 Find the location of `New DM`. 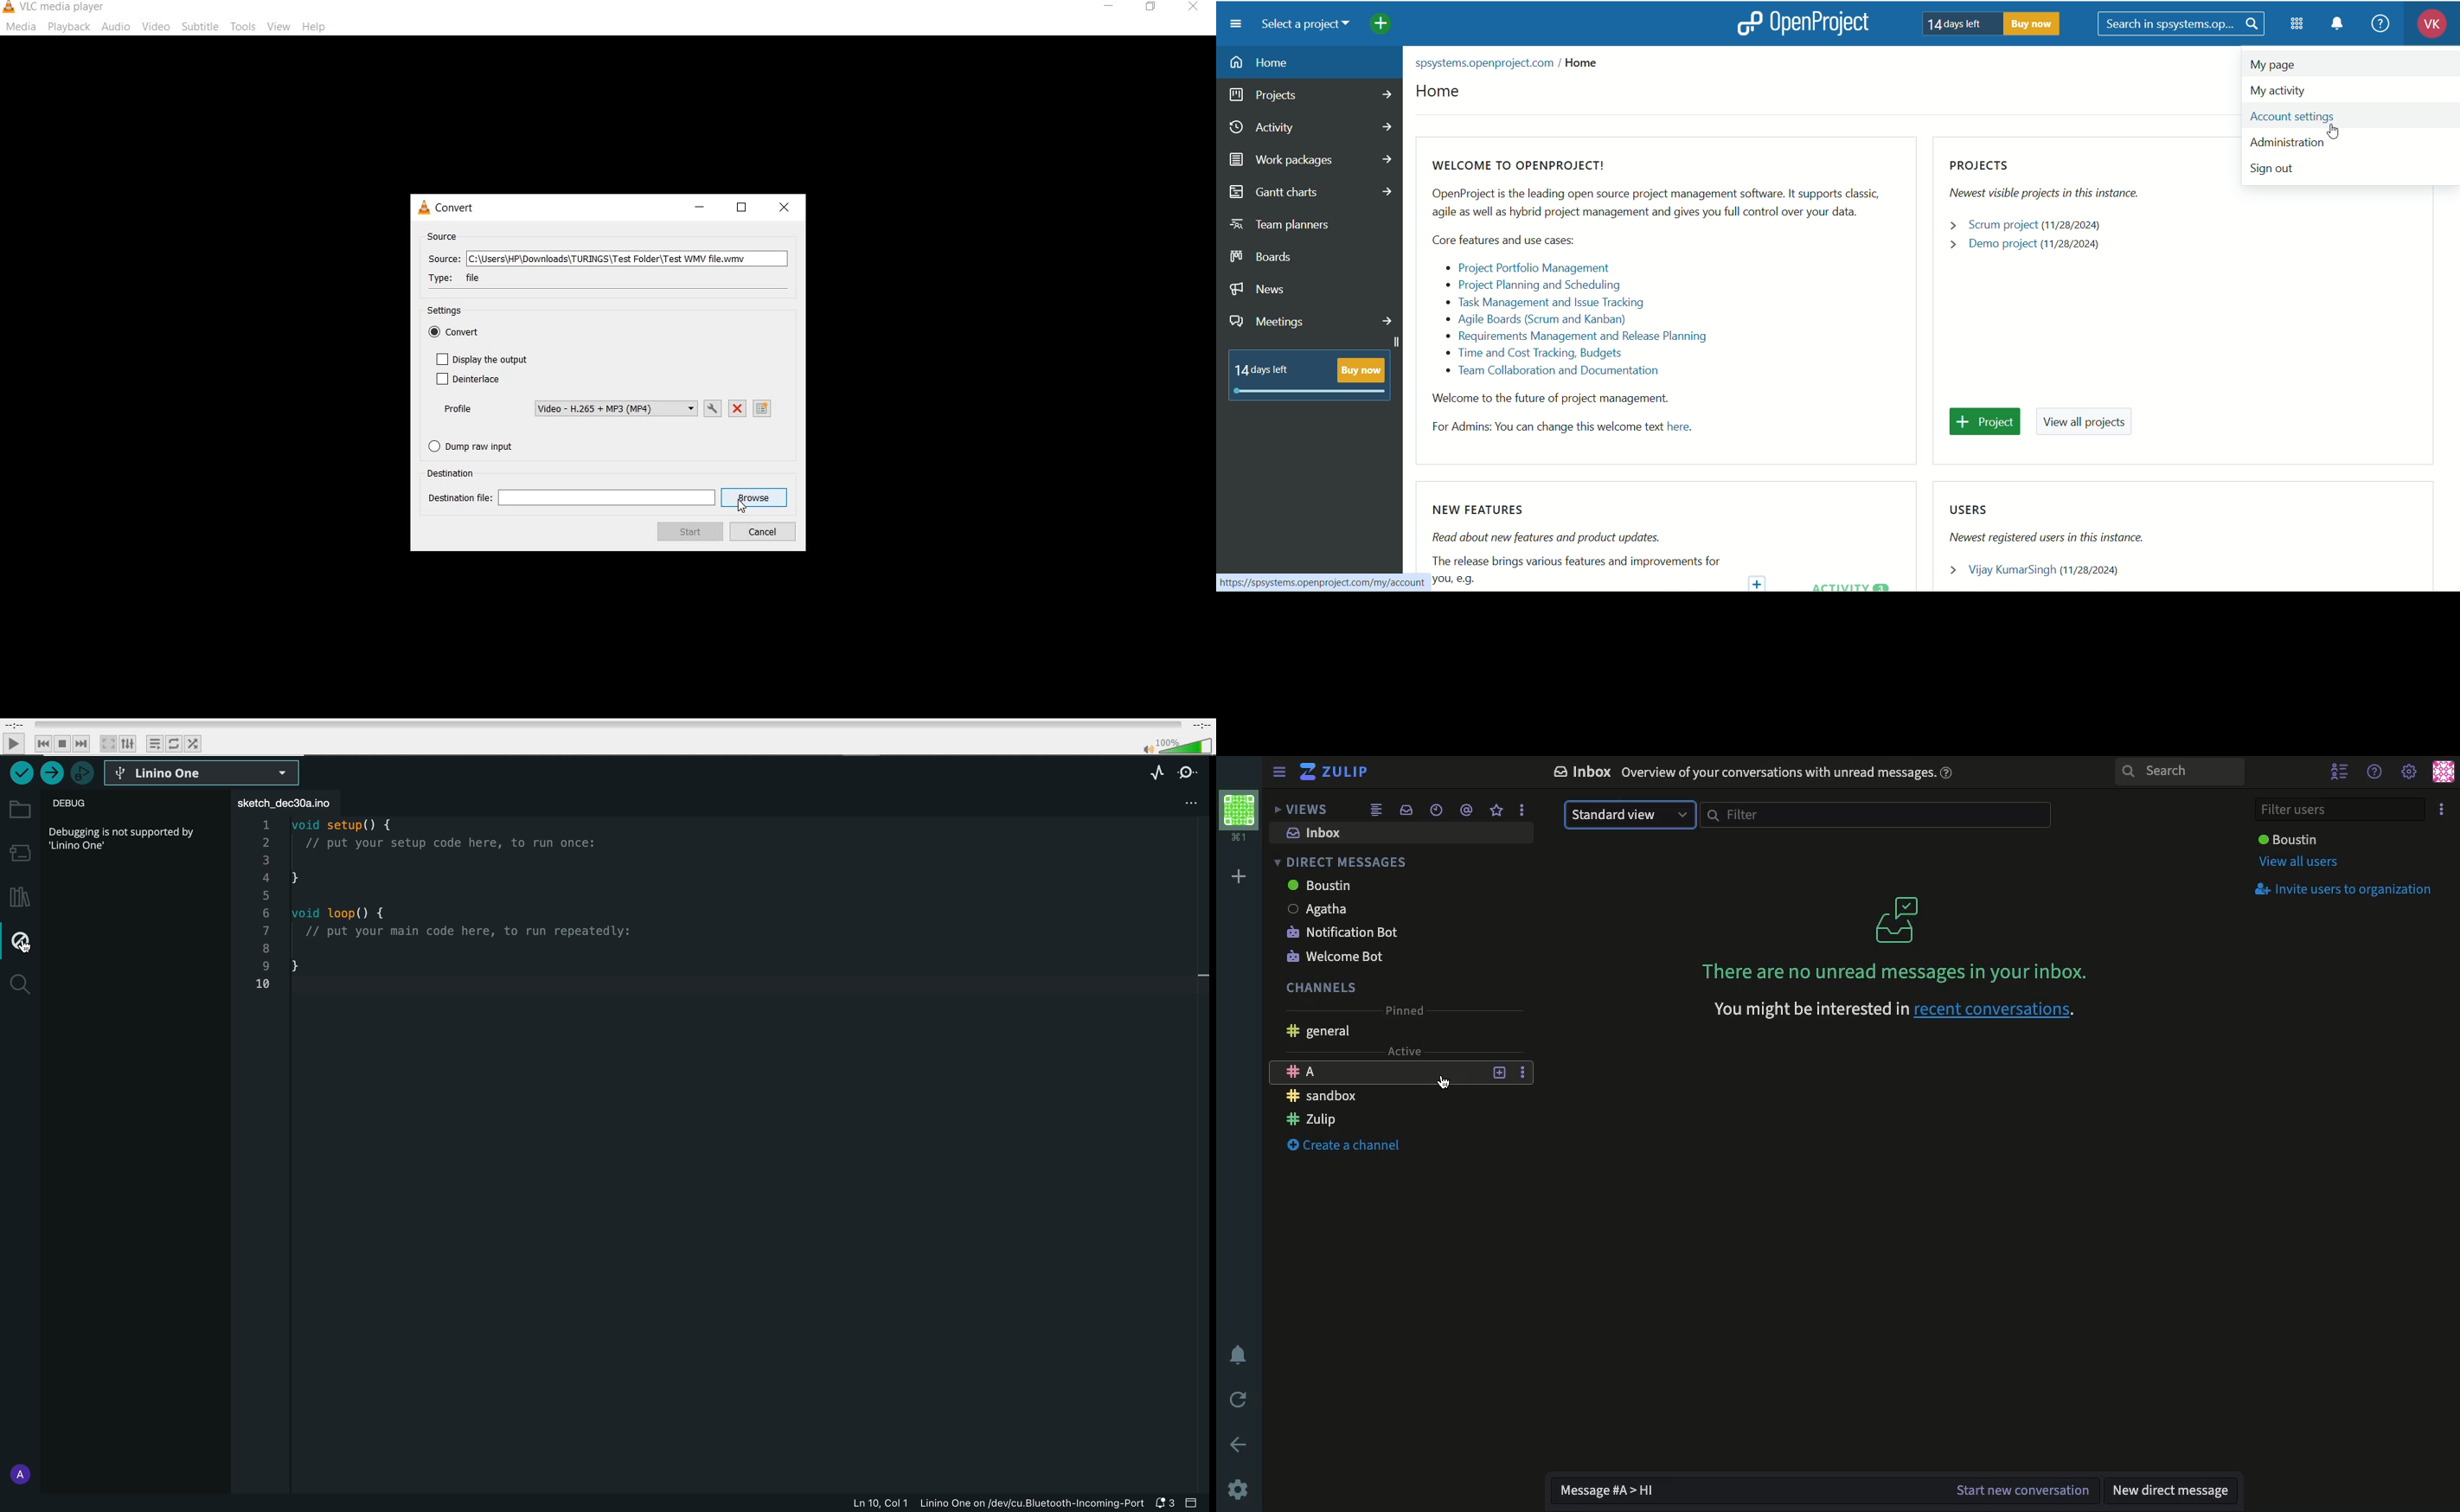

New DM is located at coordinates (2174, 1490).